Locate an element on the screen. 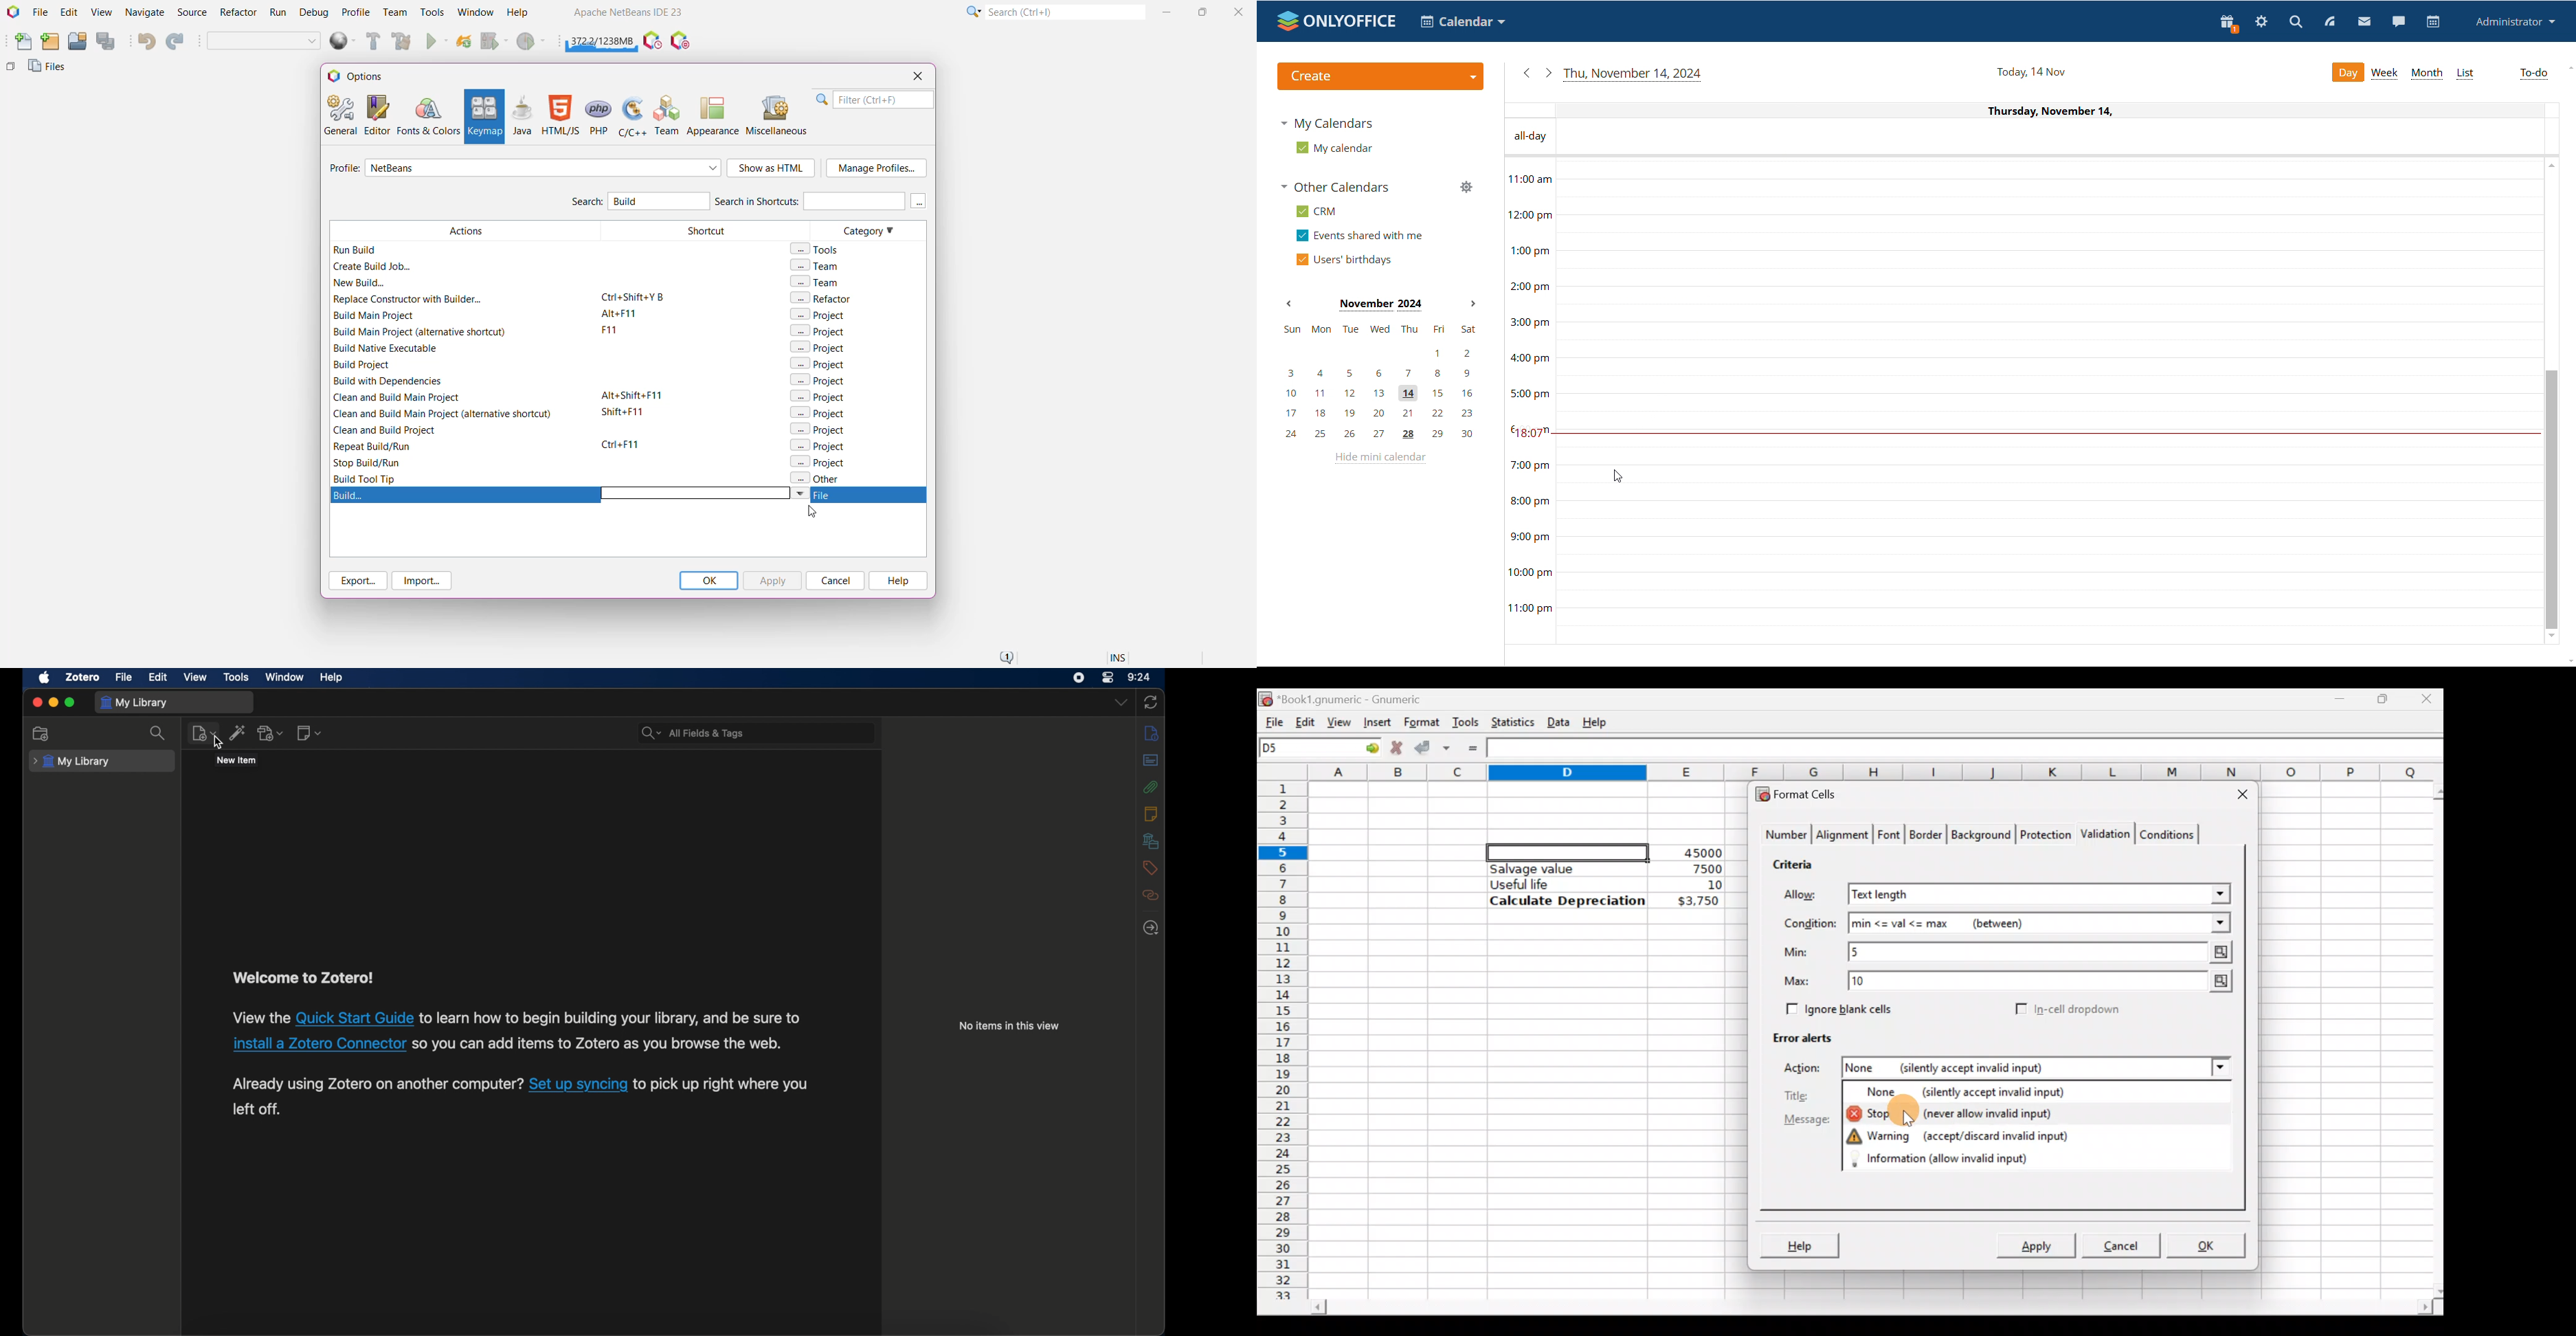  HTML/JS is located at coordinates (560, 115).